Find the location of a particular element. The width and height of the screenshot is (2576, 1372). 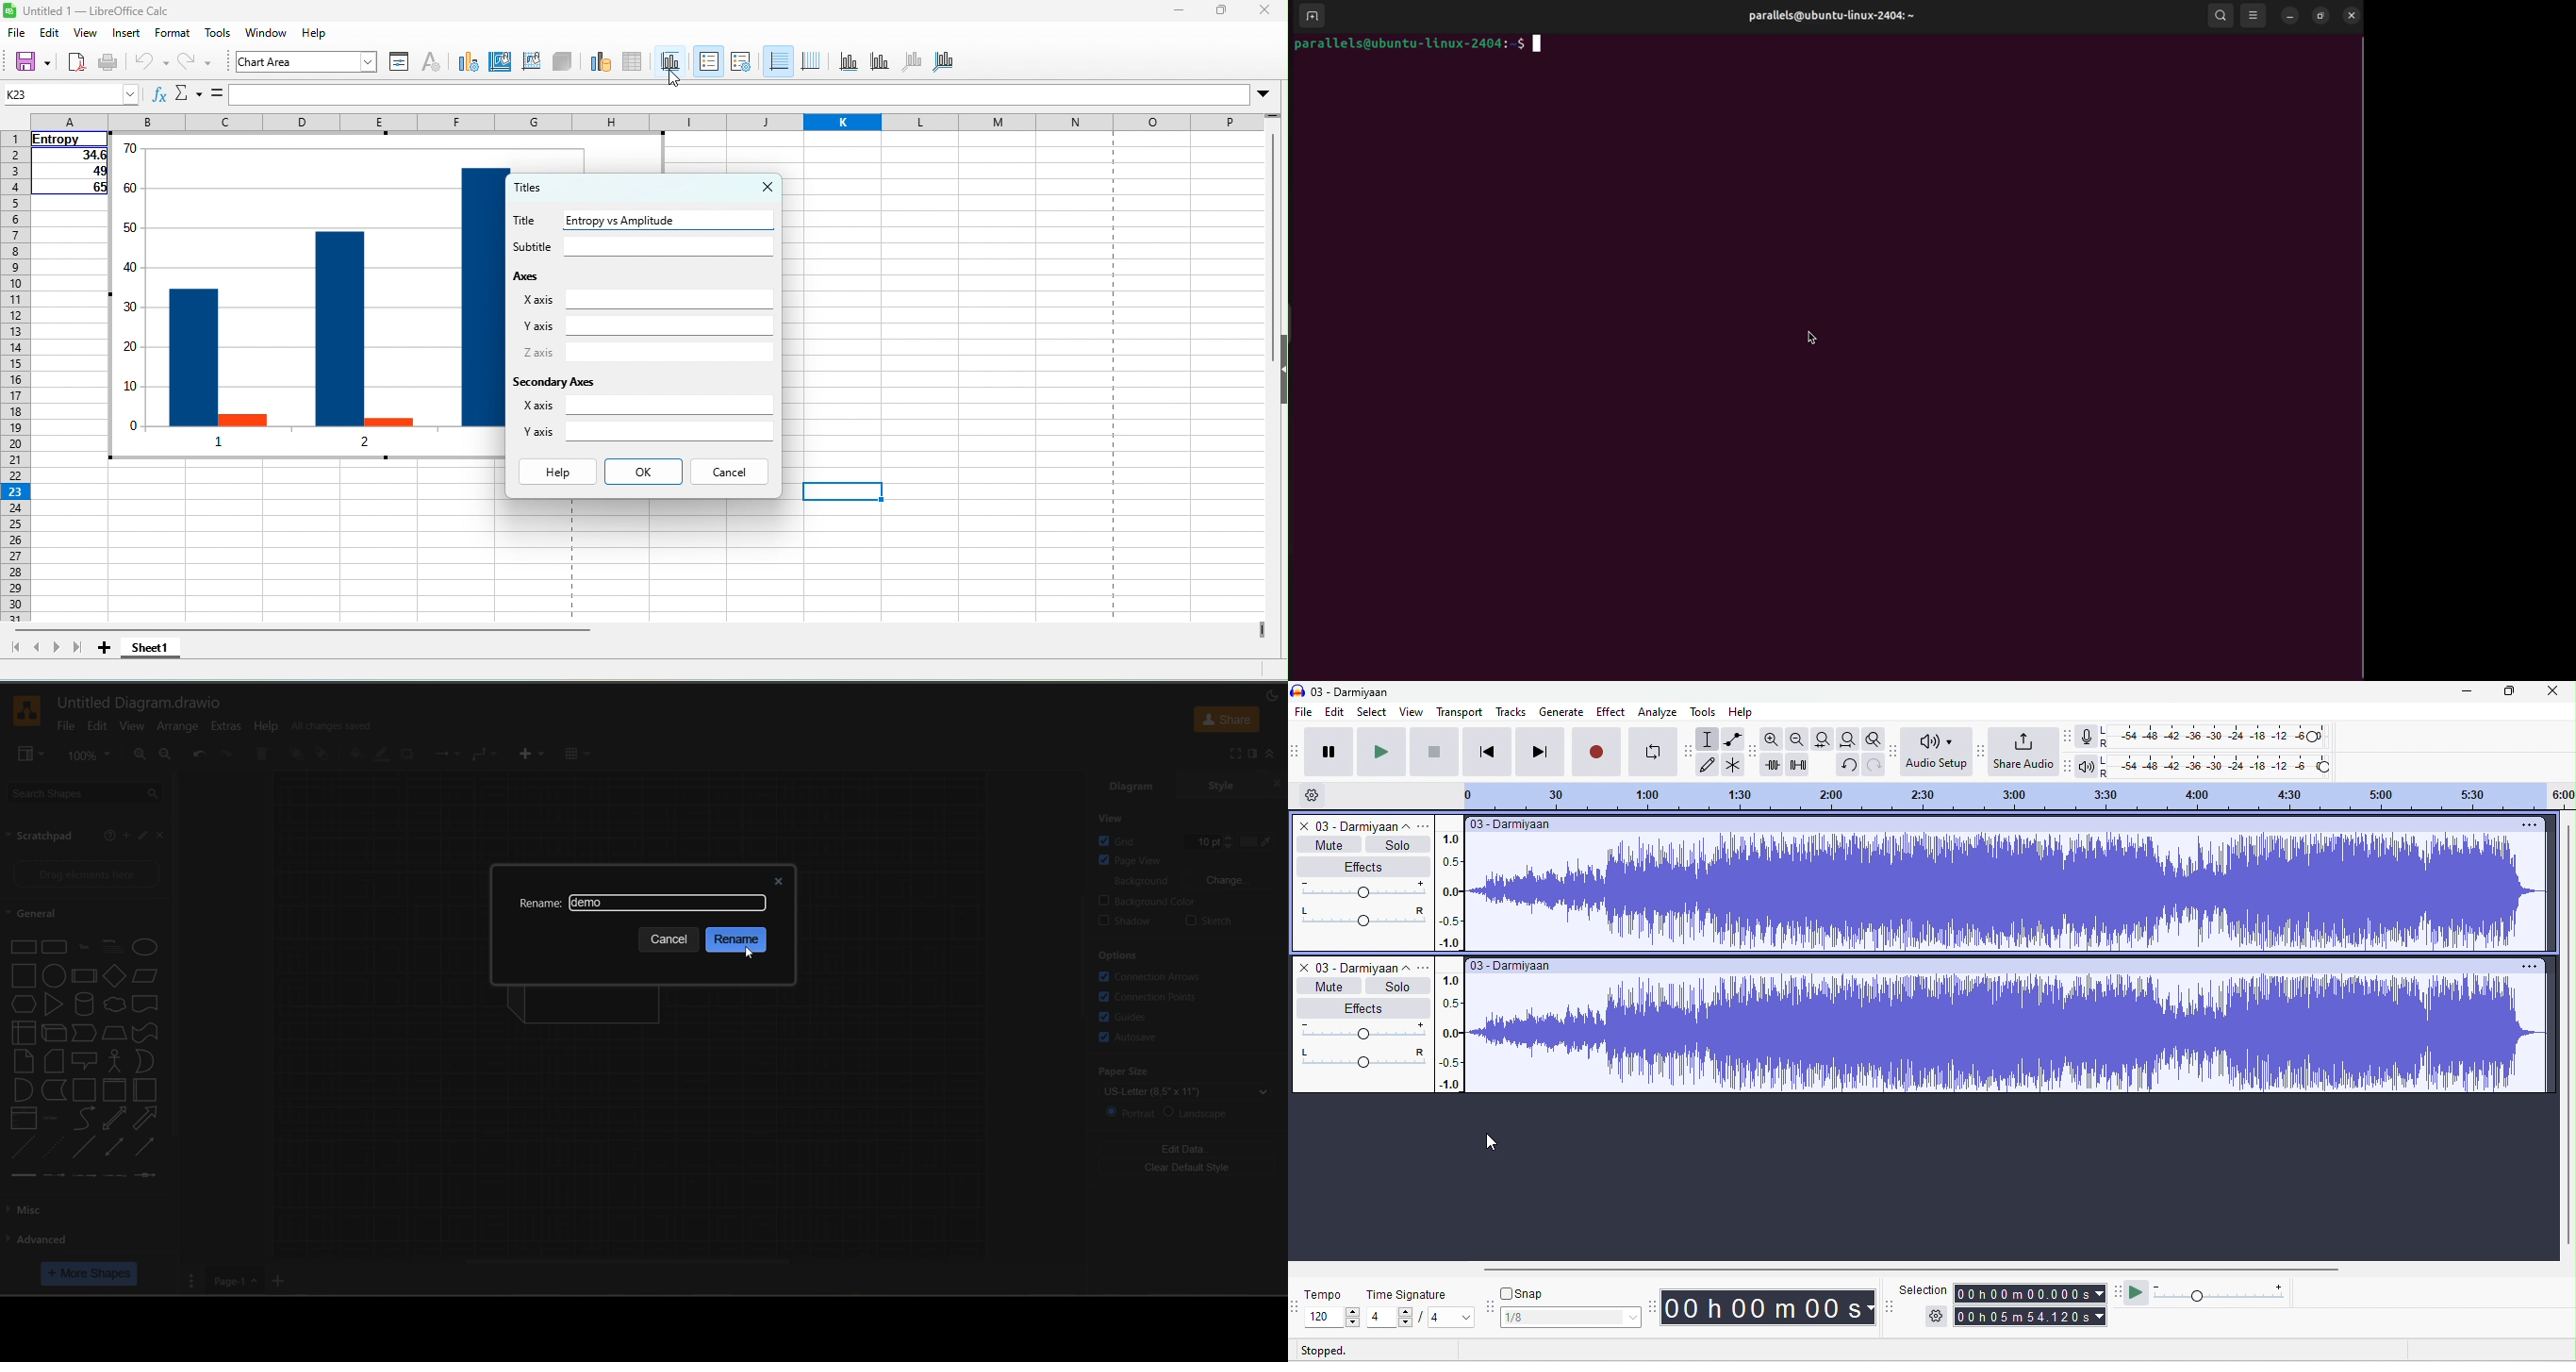

playback speed is located at coordinates (2221, 1294).